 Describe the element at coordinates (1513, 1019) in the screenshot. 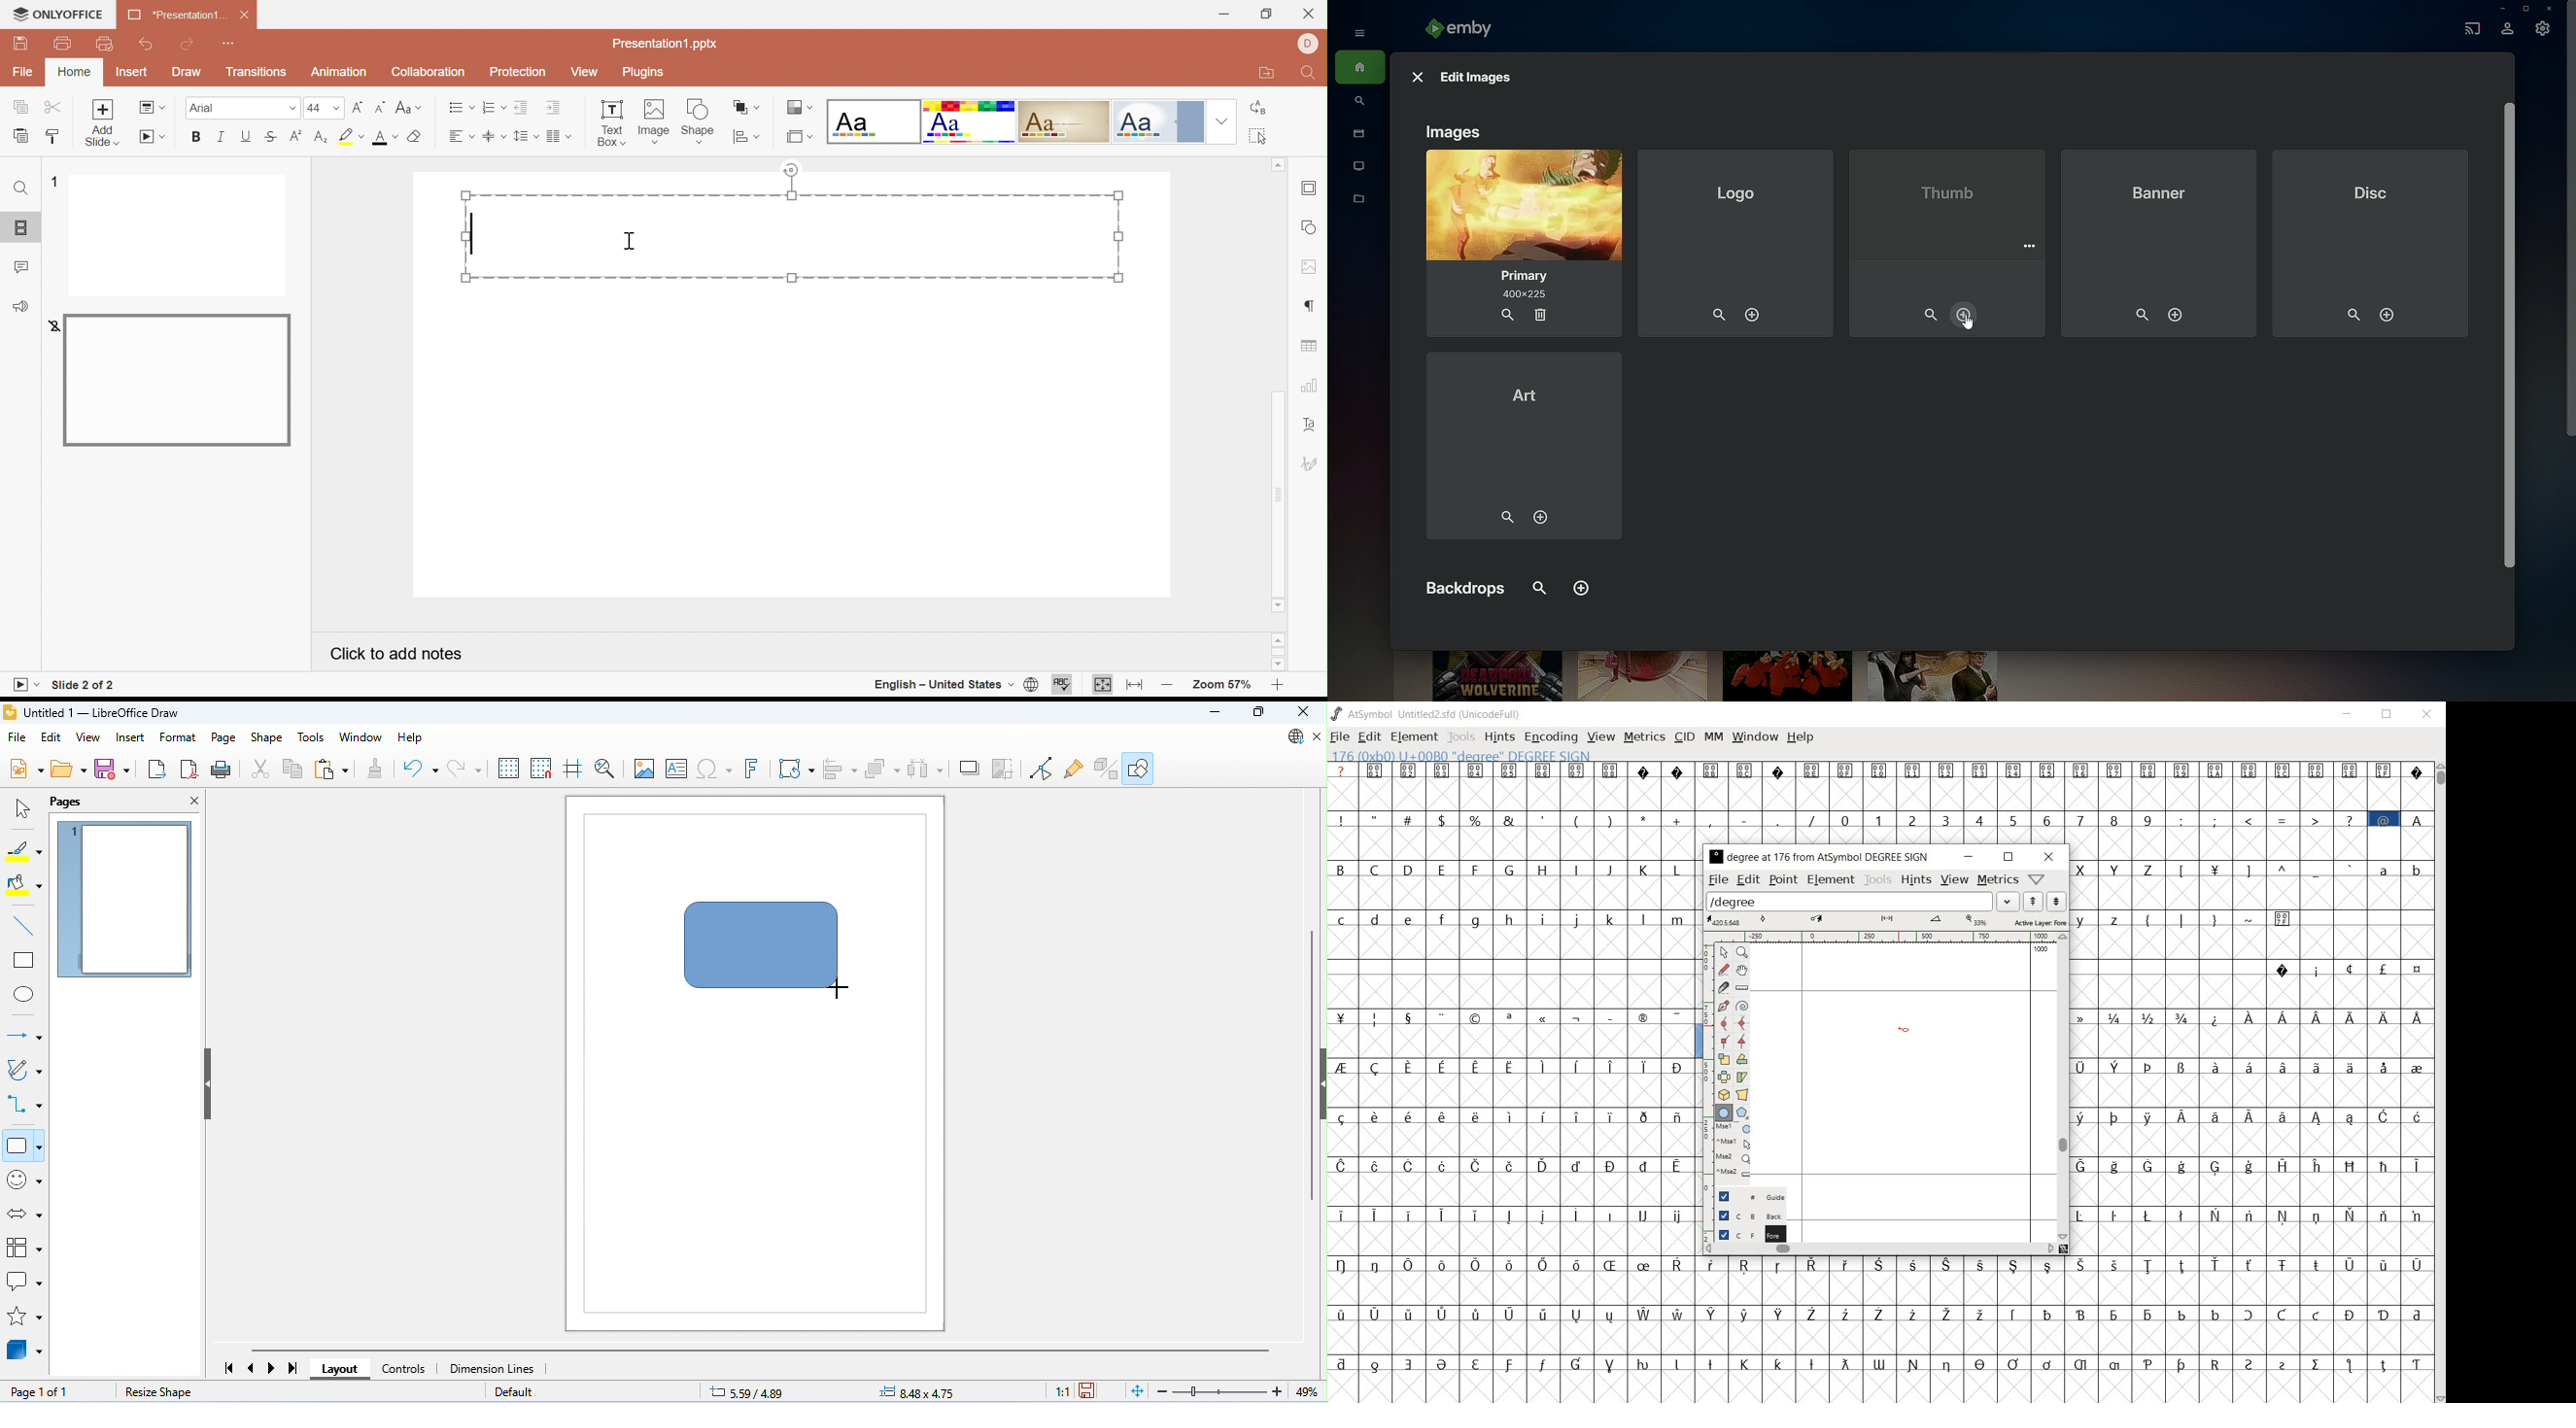

I see `special characters` at that location.